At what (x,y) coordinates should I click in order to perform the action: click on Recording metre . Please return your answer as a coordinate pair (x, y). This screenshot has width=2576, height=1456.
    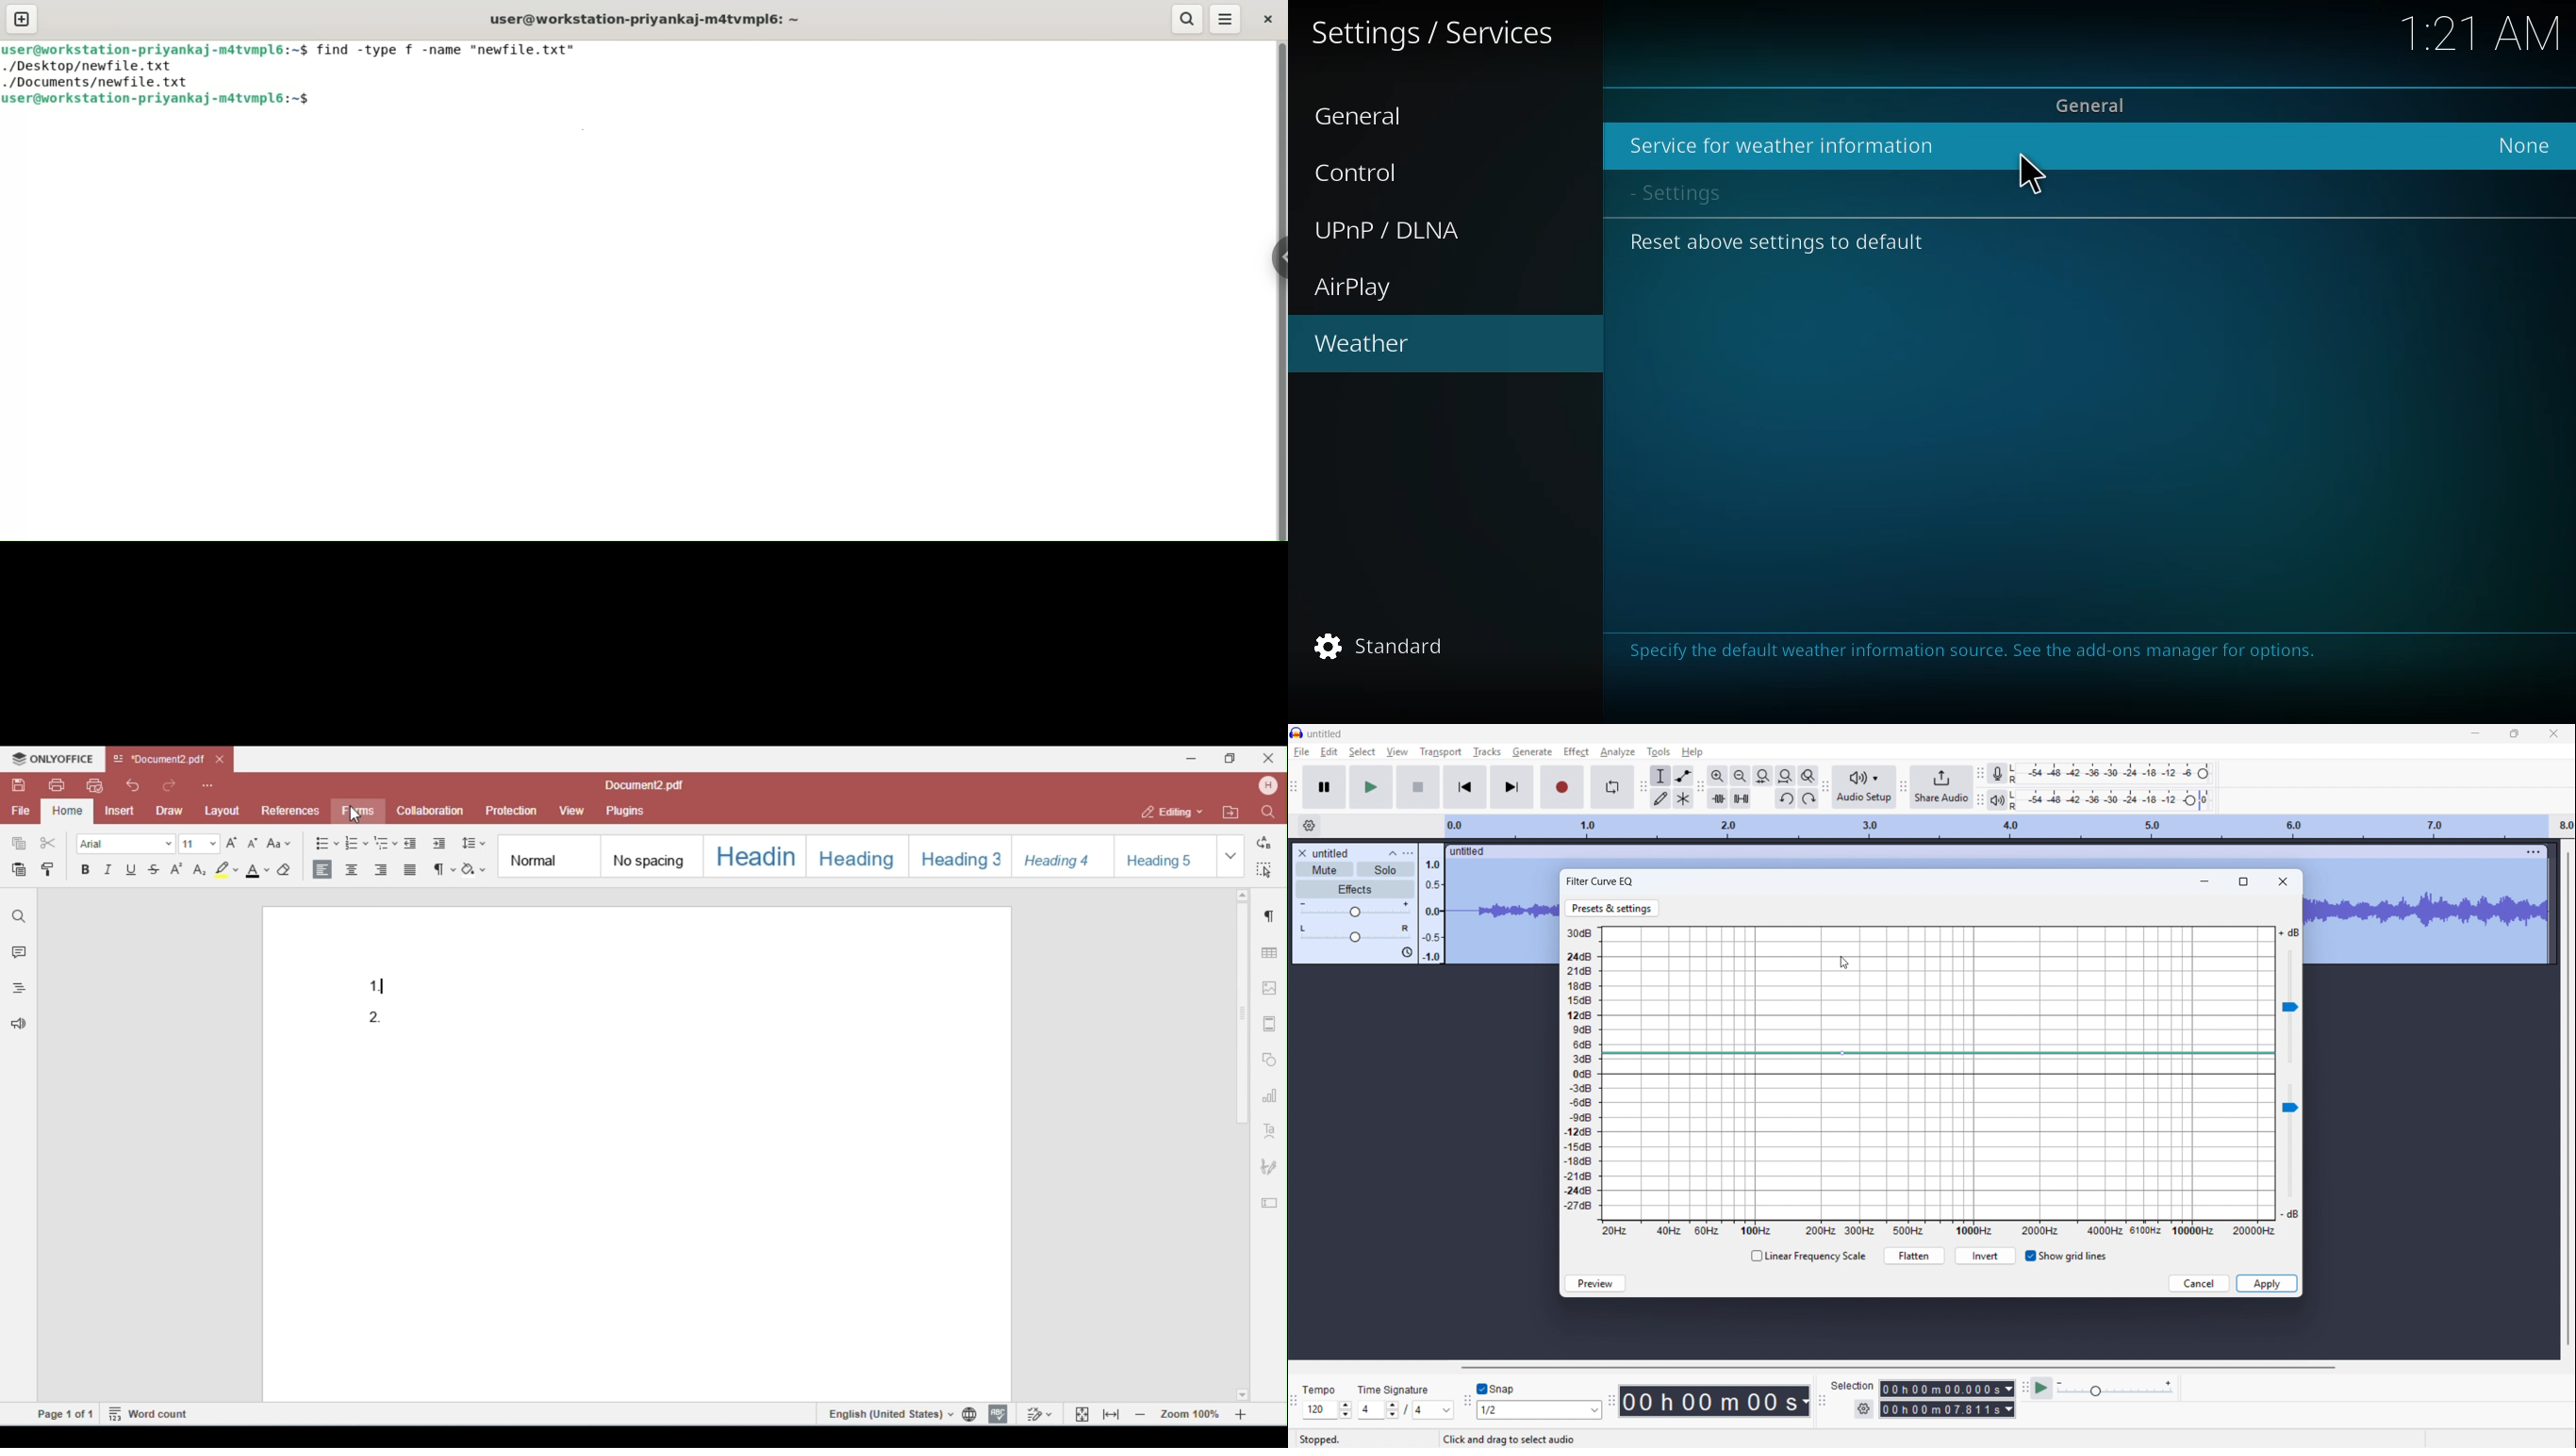
    Looking at the image, I should click on (1998, 774).